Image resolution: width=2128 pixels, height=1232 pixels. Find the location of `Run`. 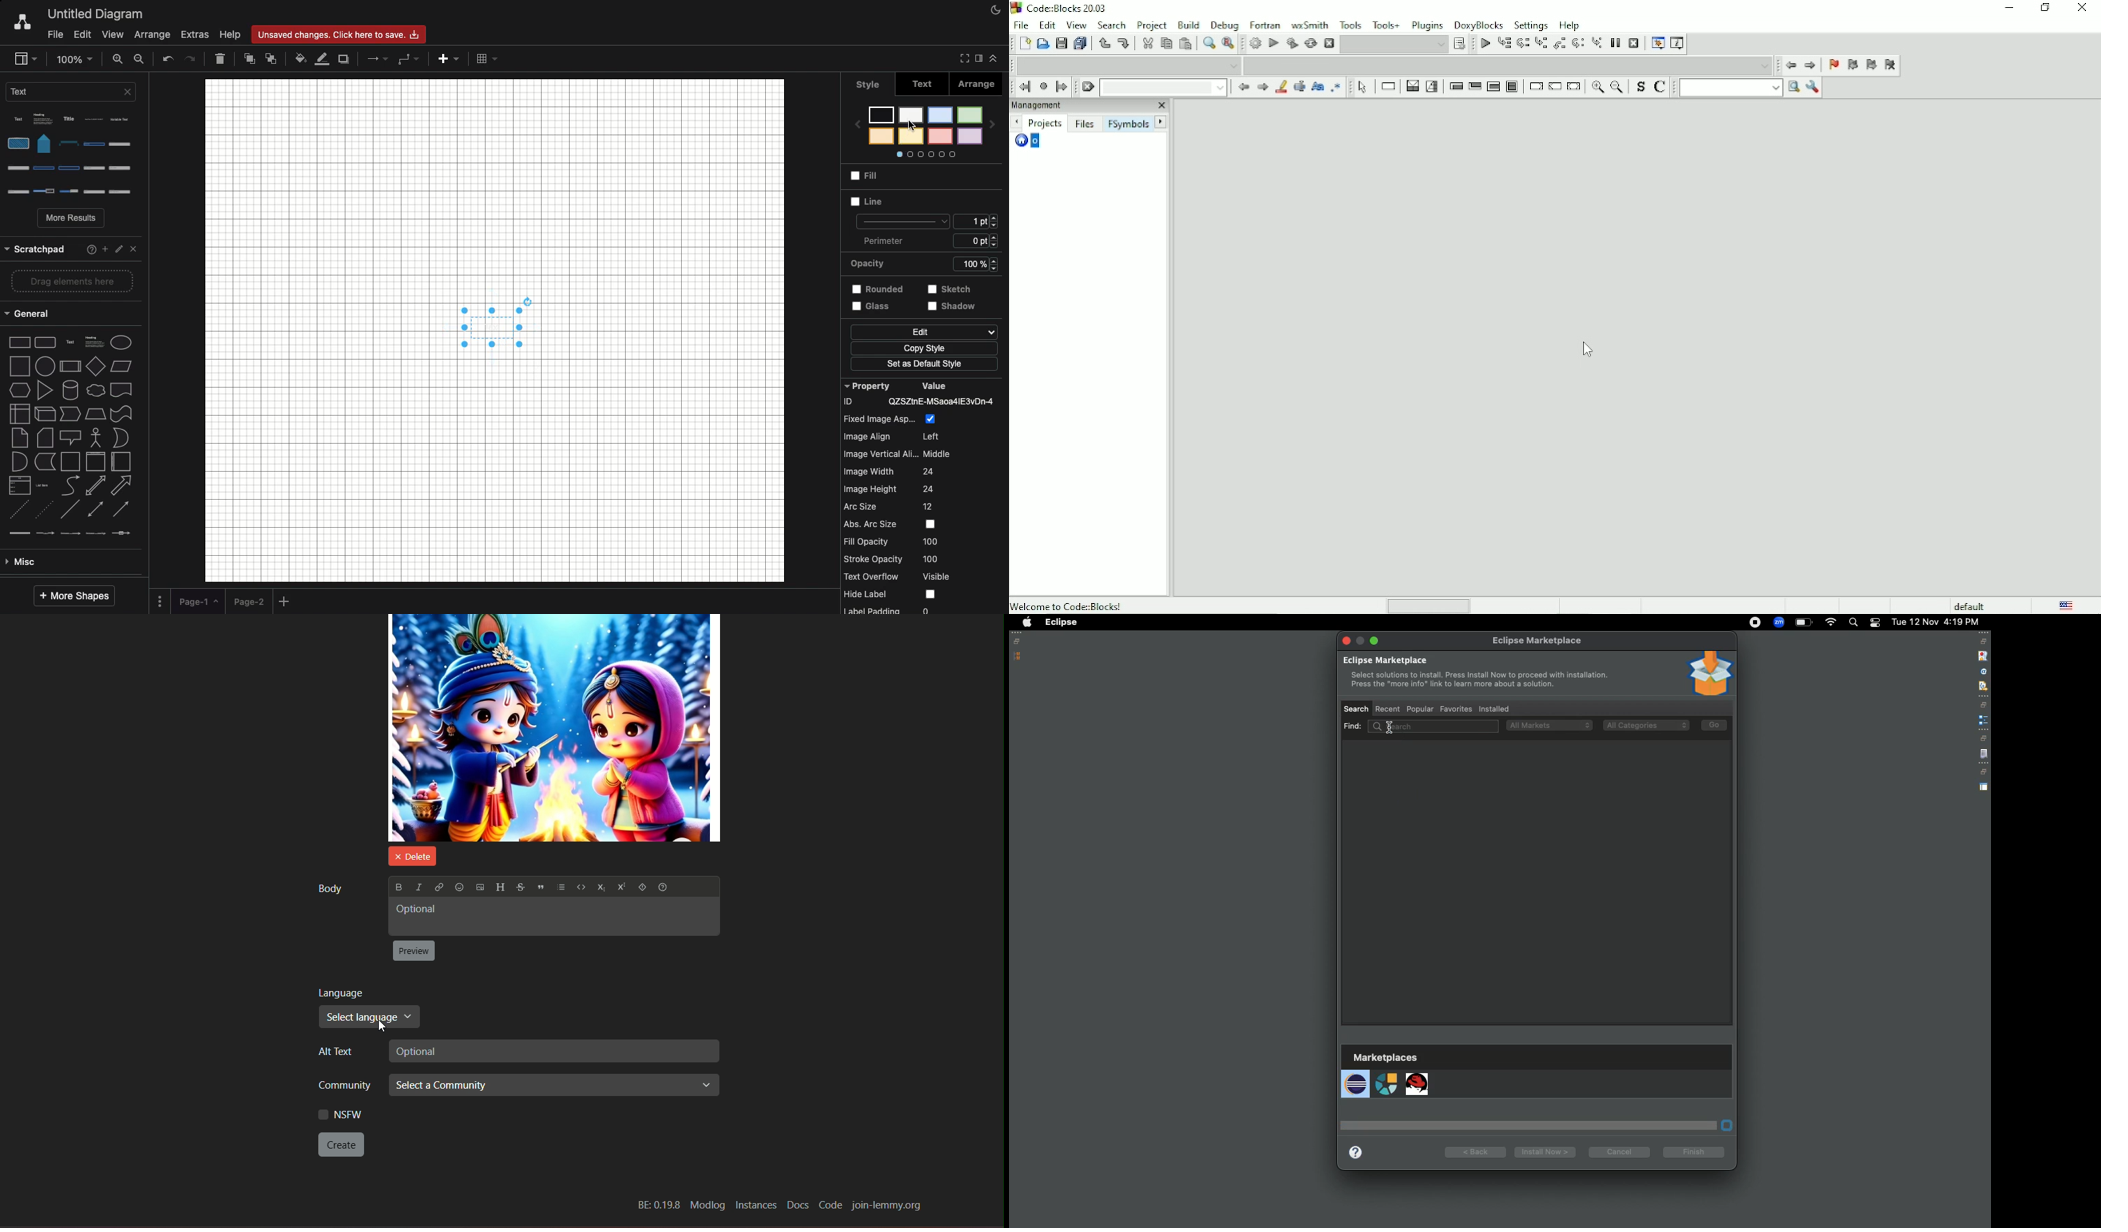

Run is located at coordinates (1273, 43).